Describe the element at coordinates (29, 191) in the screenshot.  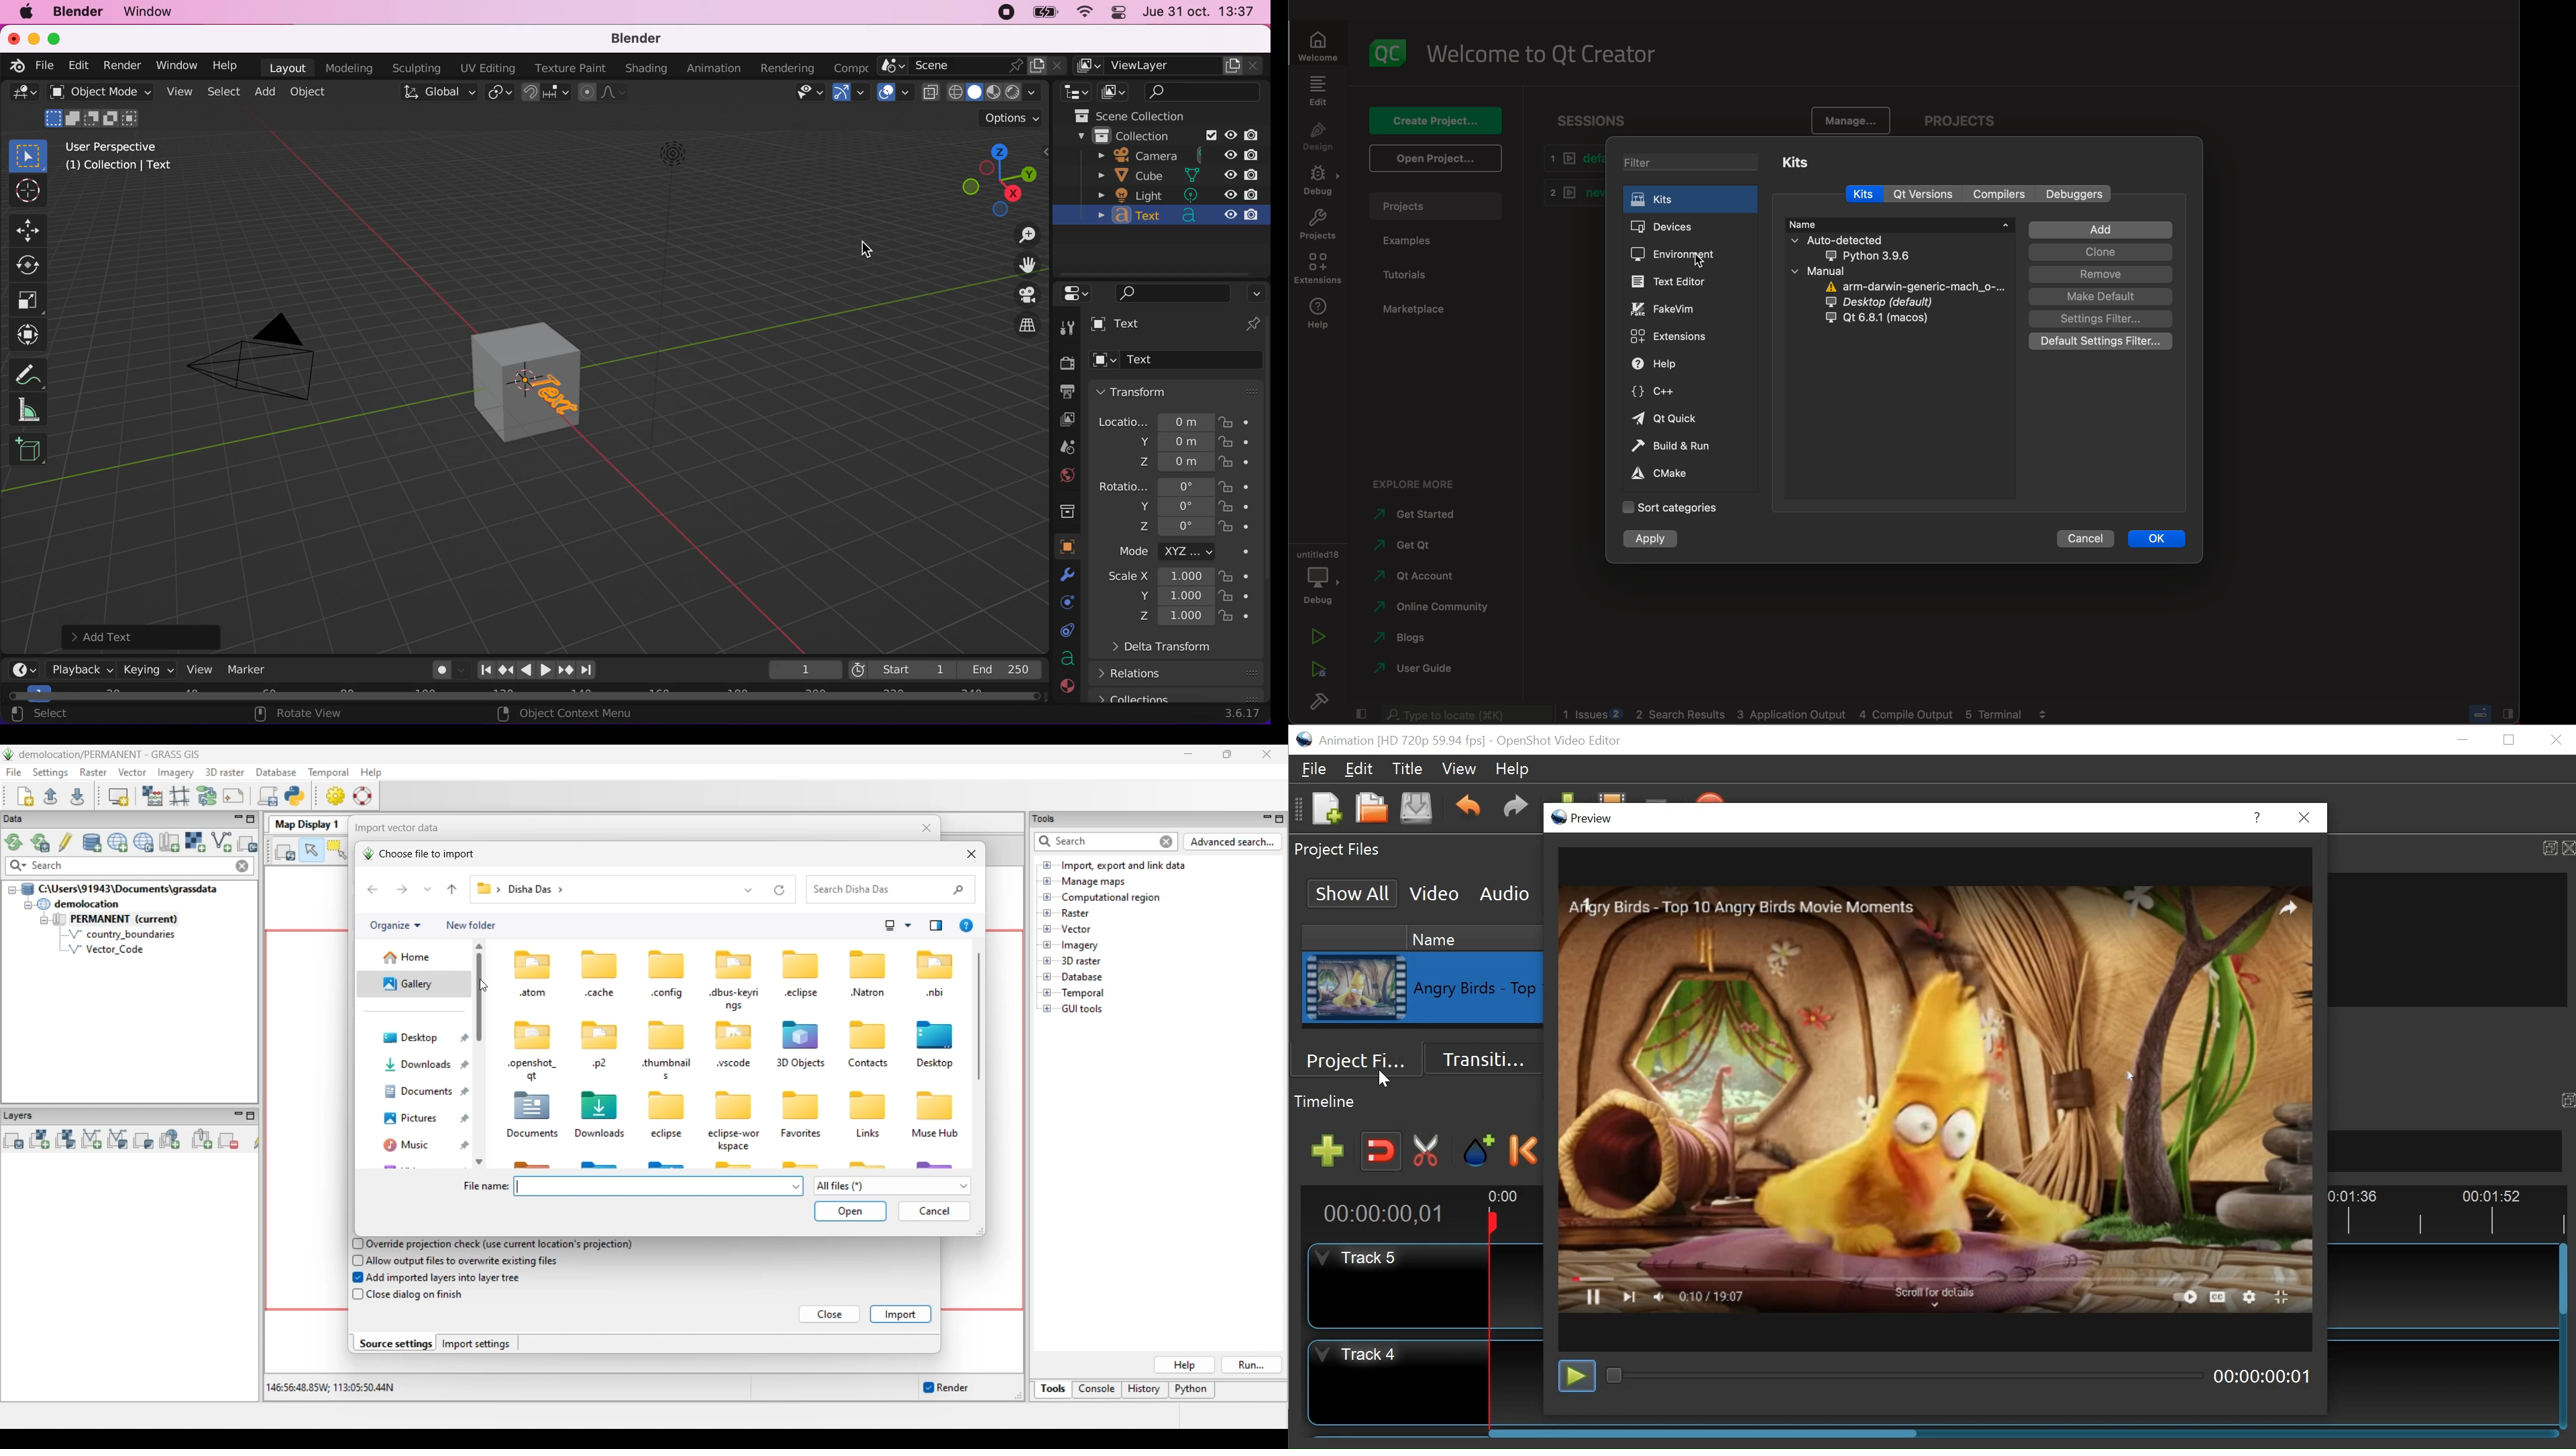
I see `cursor` at that location.